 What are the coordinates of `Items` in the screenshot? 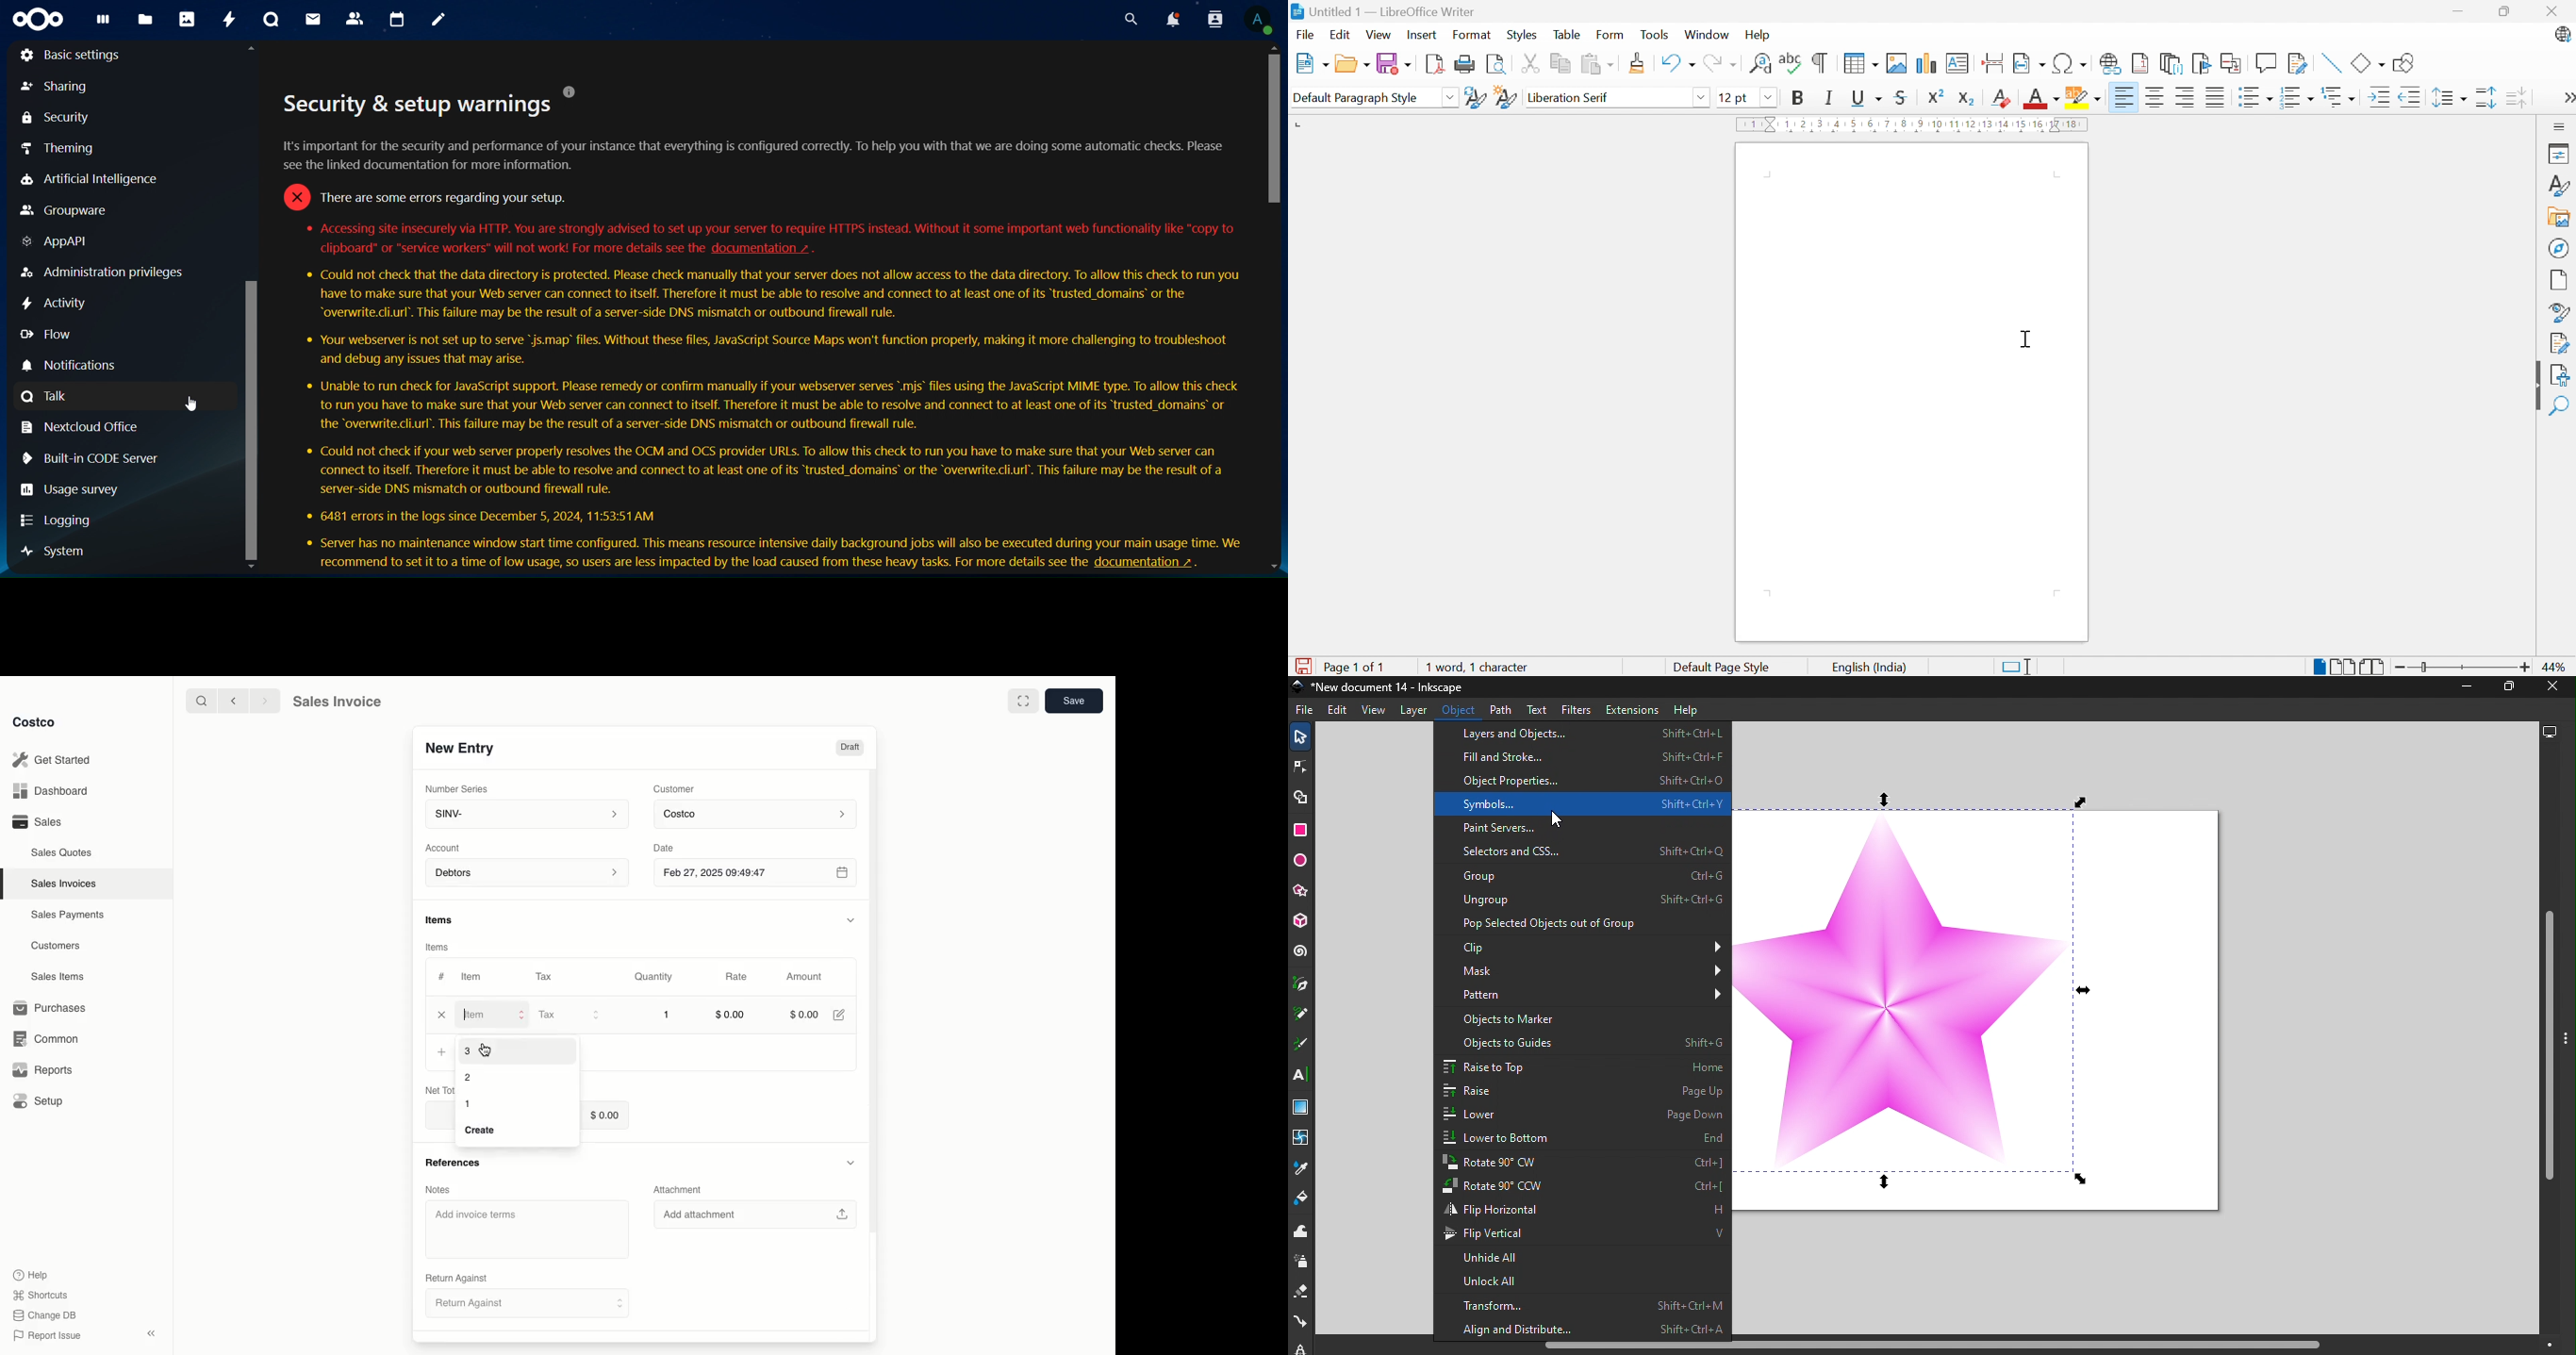 It's located at (440, 947).